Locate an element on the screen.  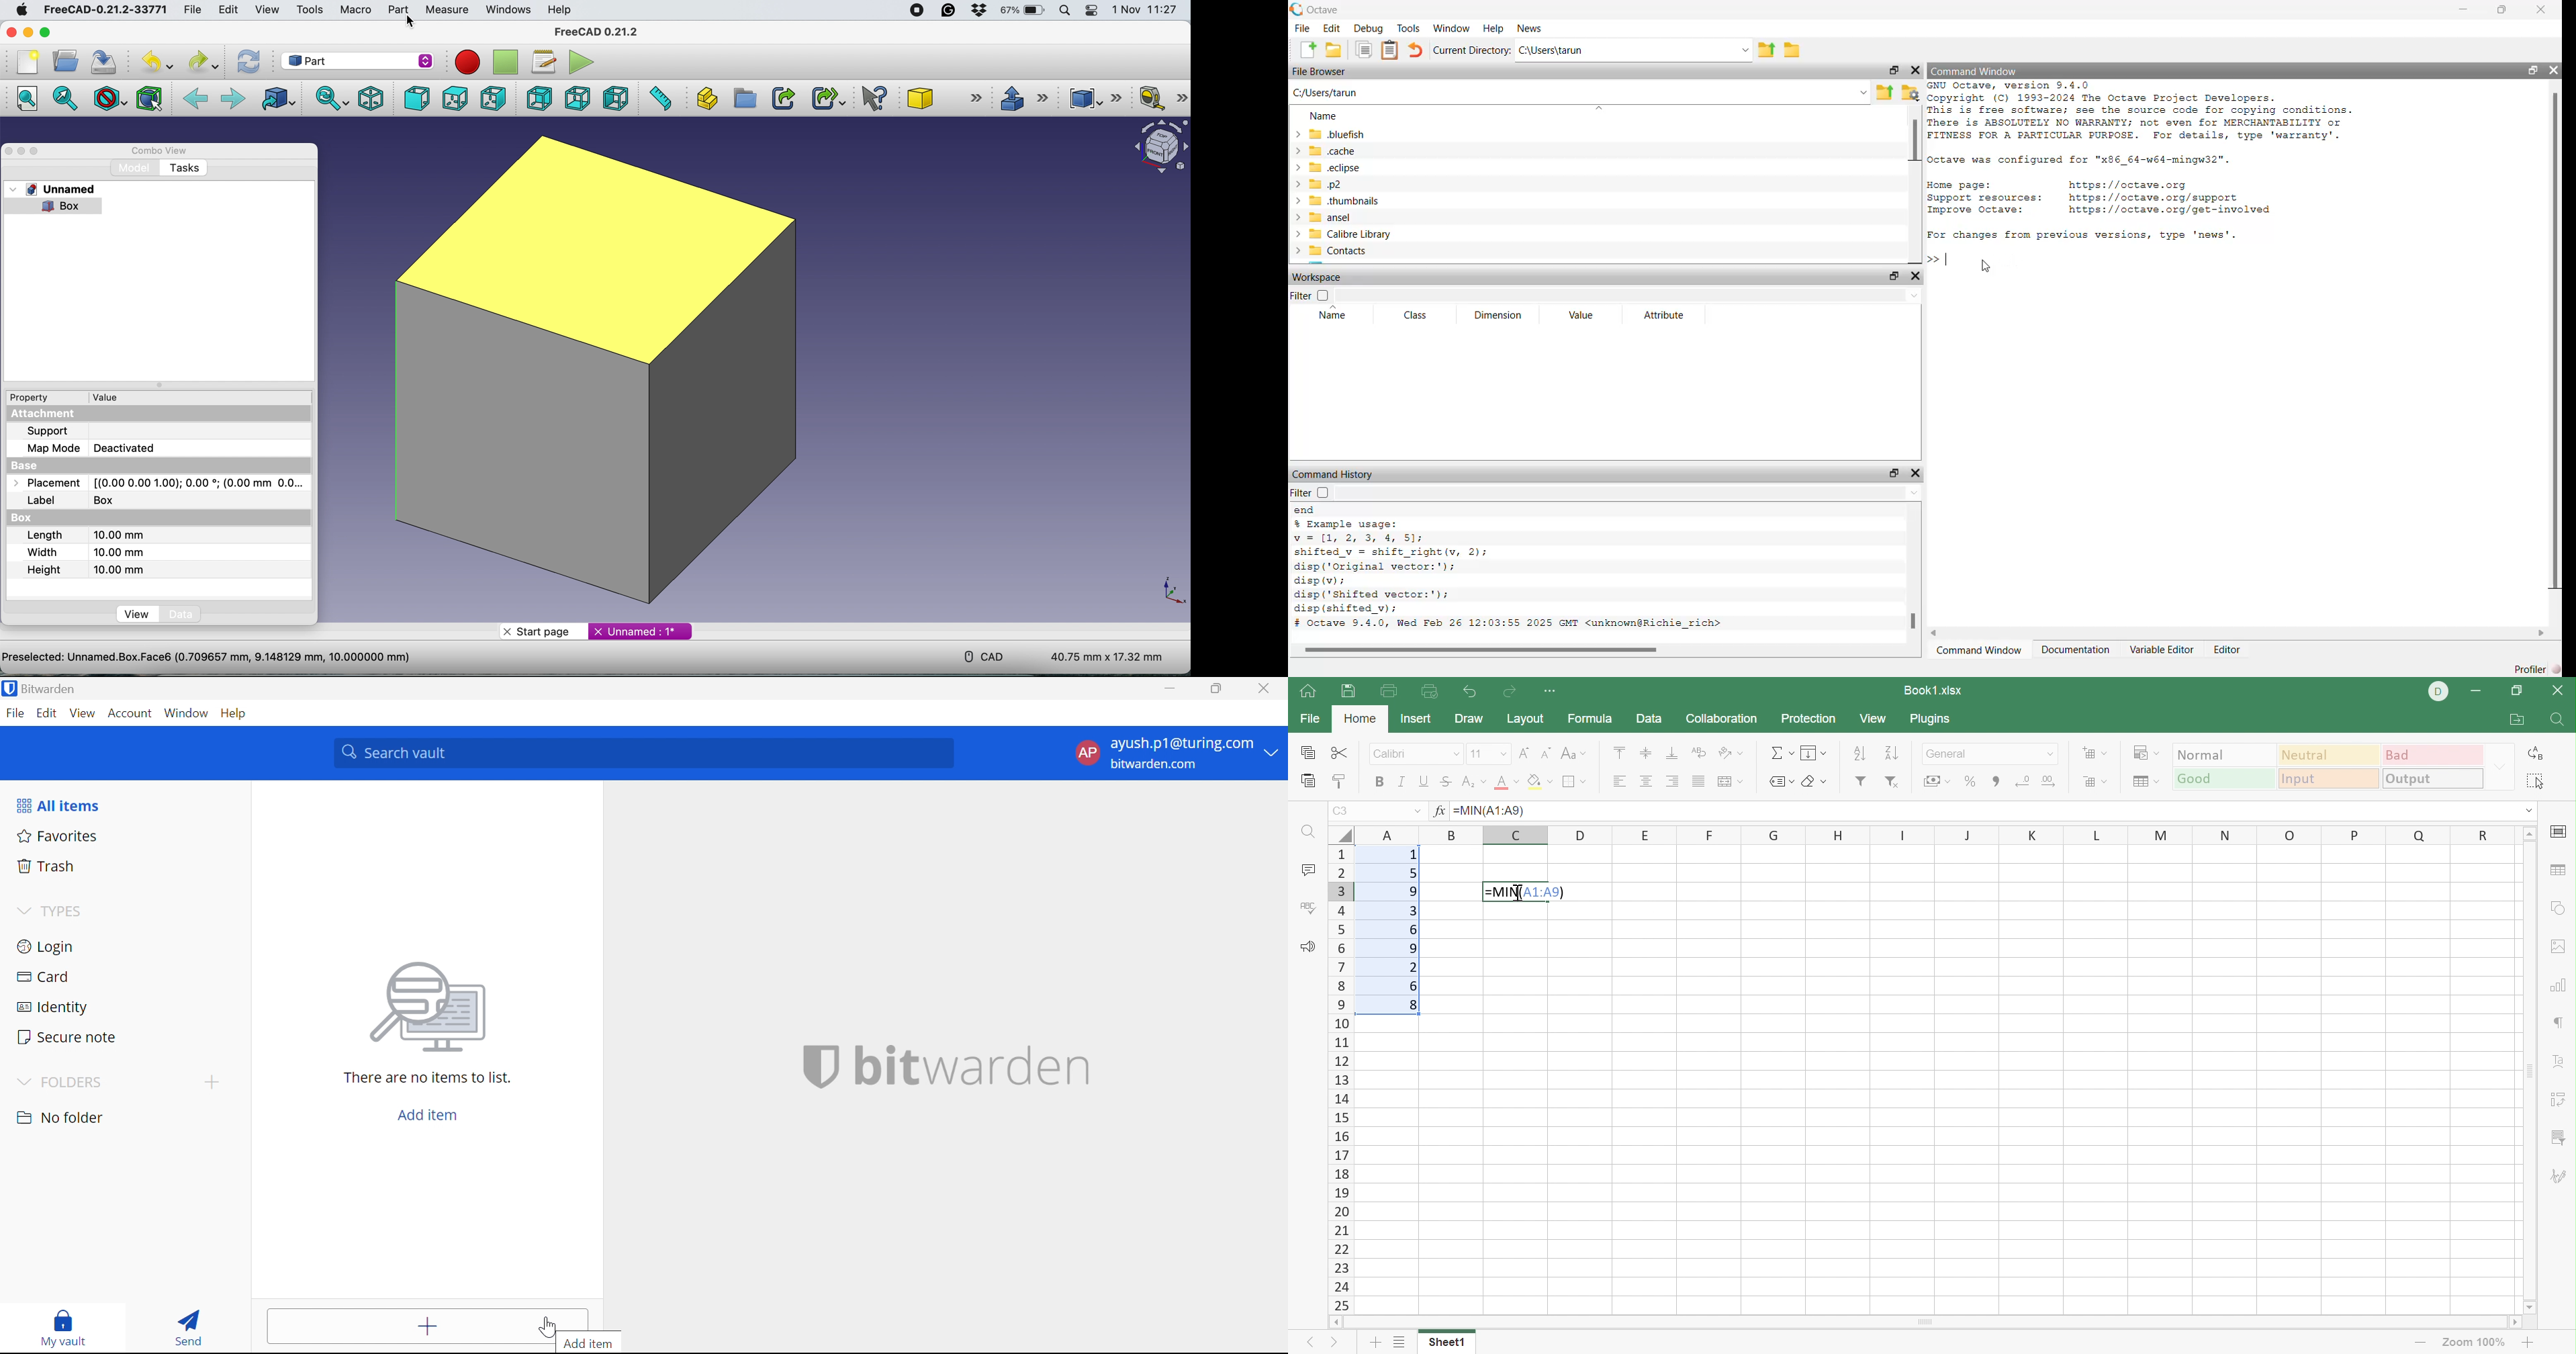
Home is located at coordinates (1309, 693).